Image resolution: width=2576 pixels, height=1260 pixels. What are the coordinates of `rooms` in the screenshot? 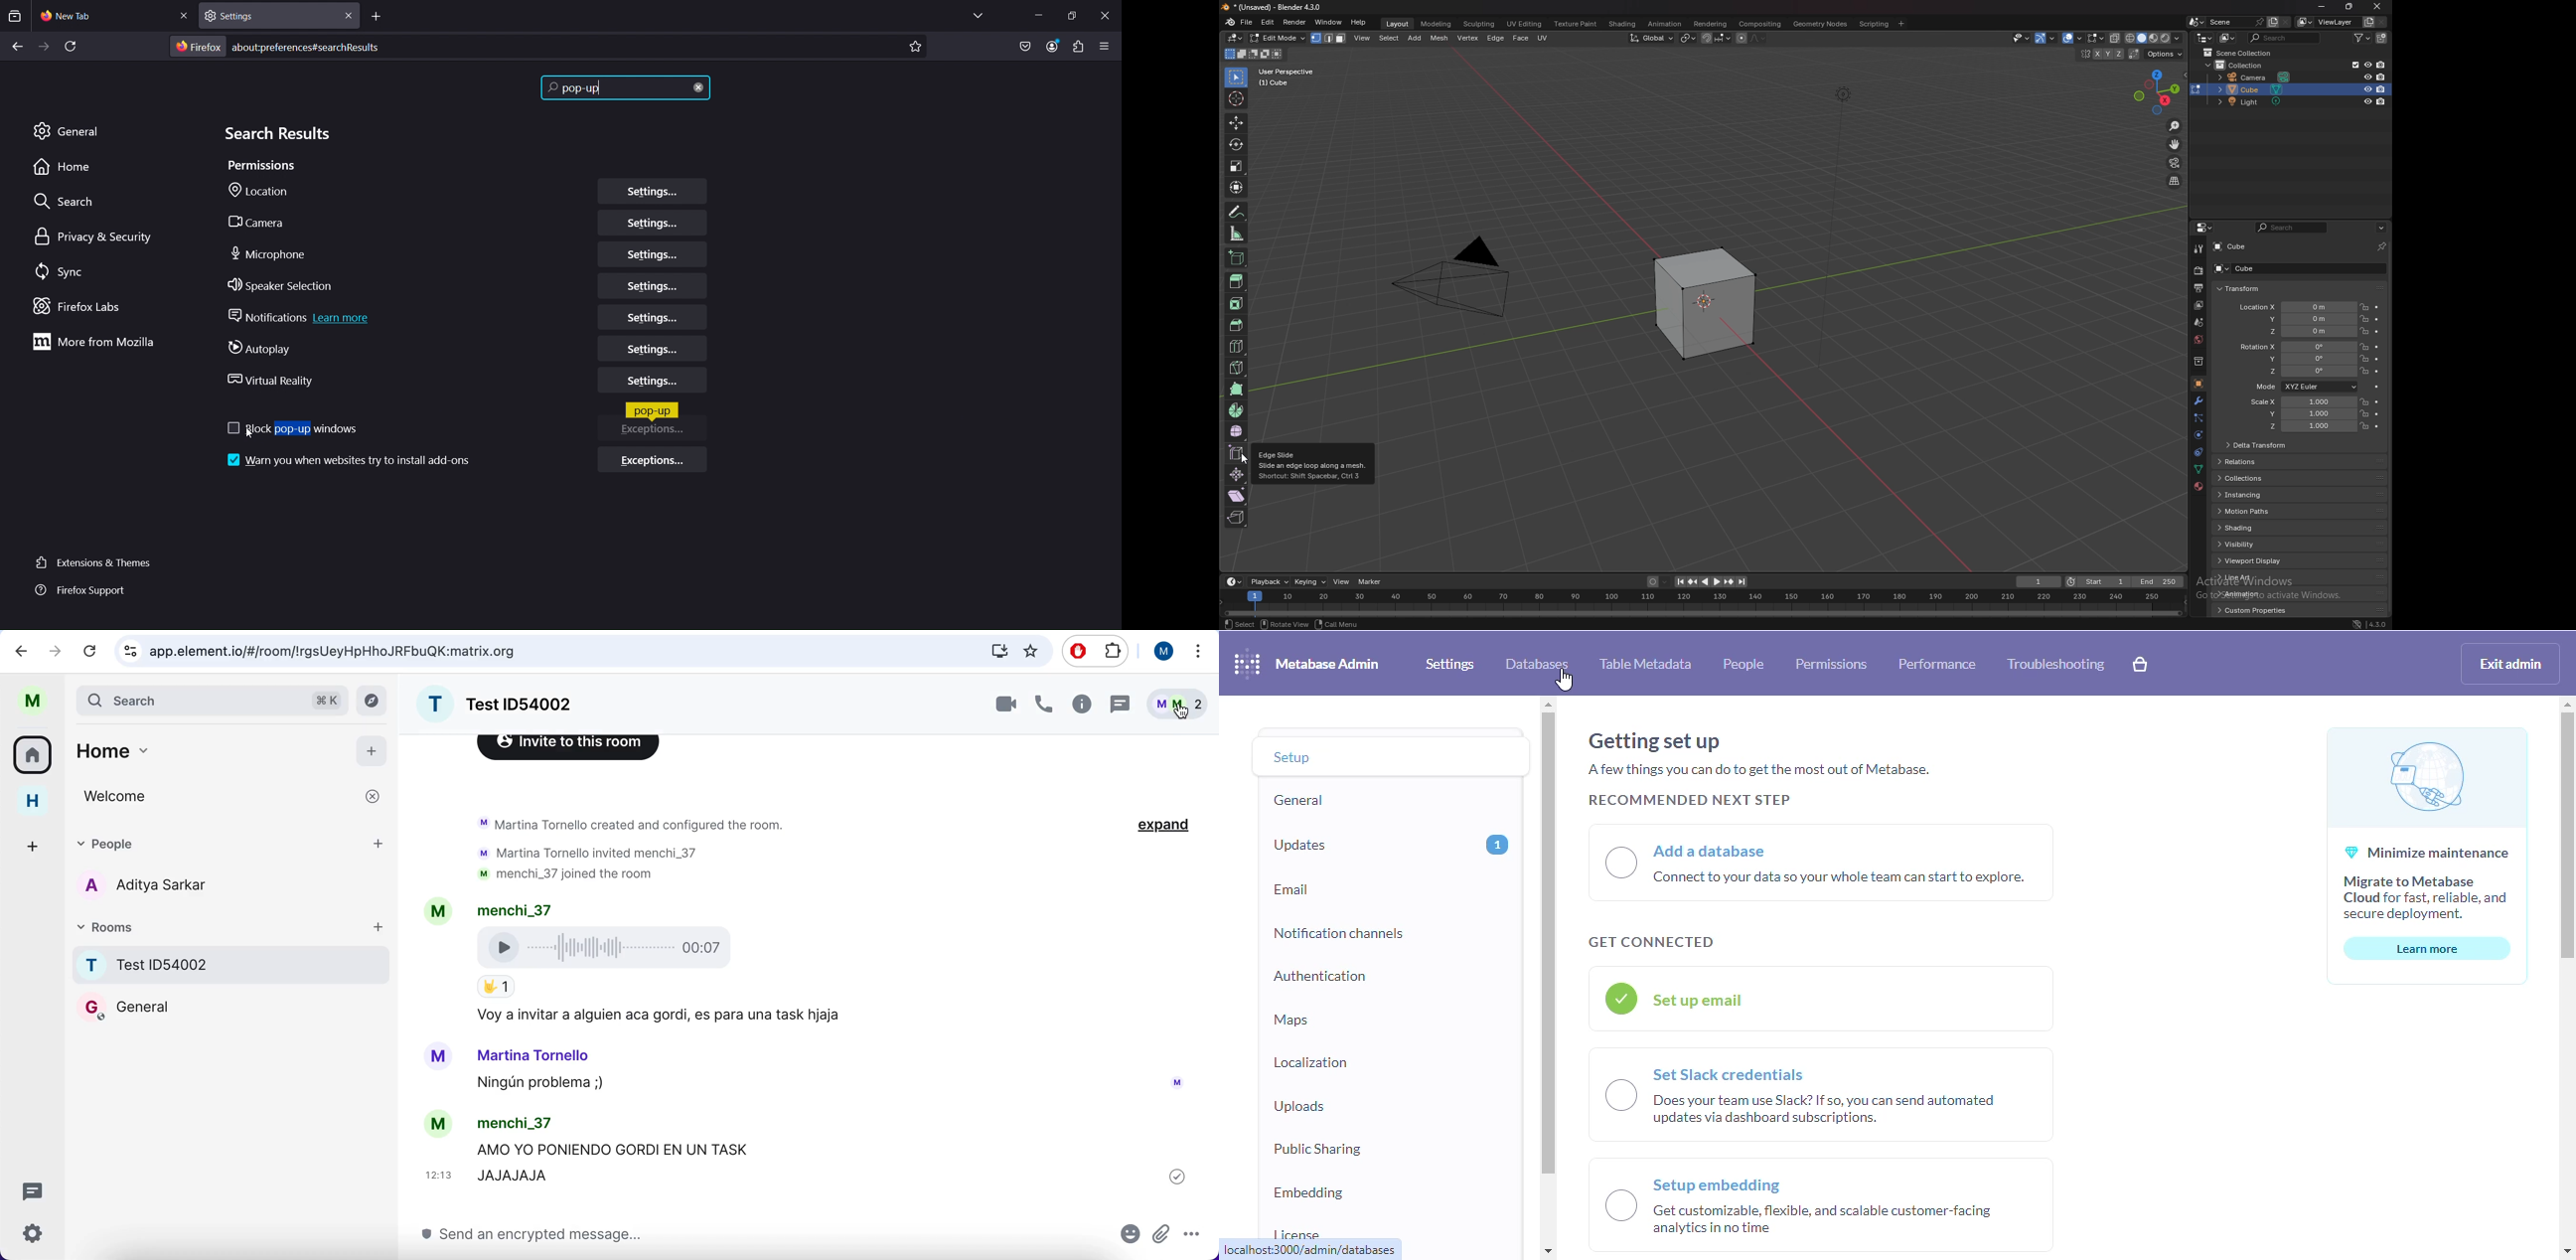 It's located at (36, 756).